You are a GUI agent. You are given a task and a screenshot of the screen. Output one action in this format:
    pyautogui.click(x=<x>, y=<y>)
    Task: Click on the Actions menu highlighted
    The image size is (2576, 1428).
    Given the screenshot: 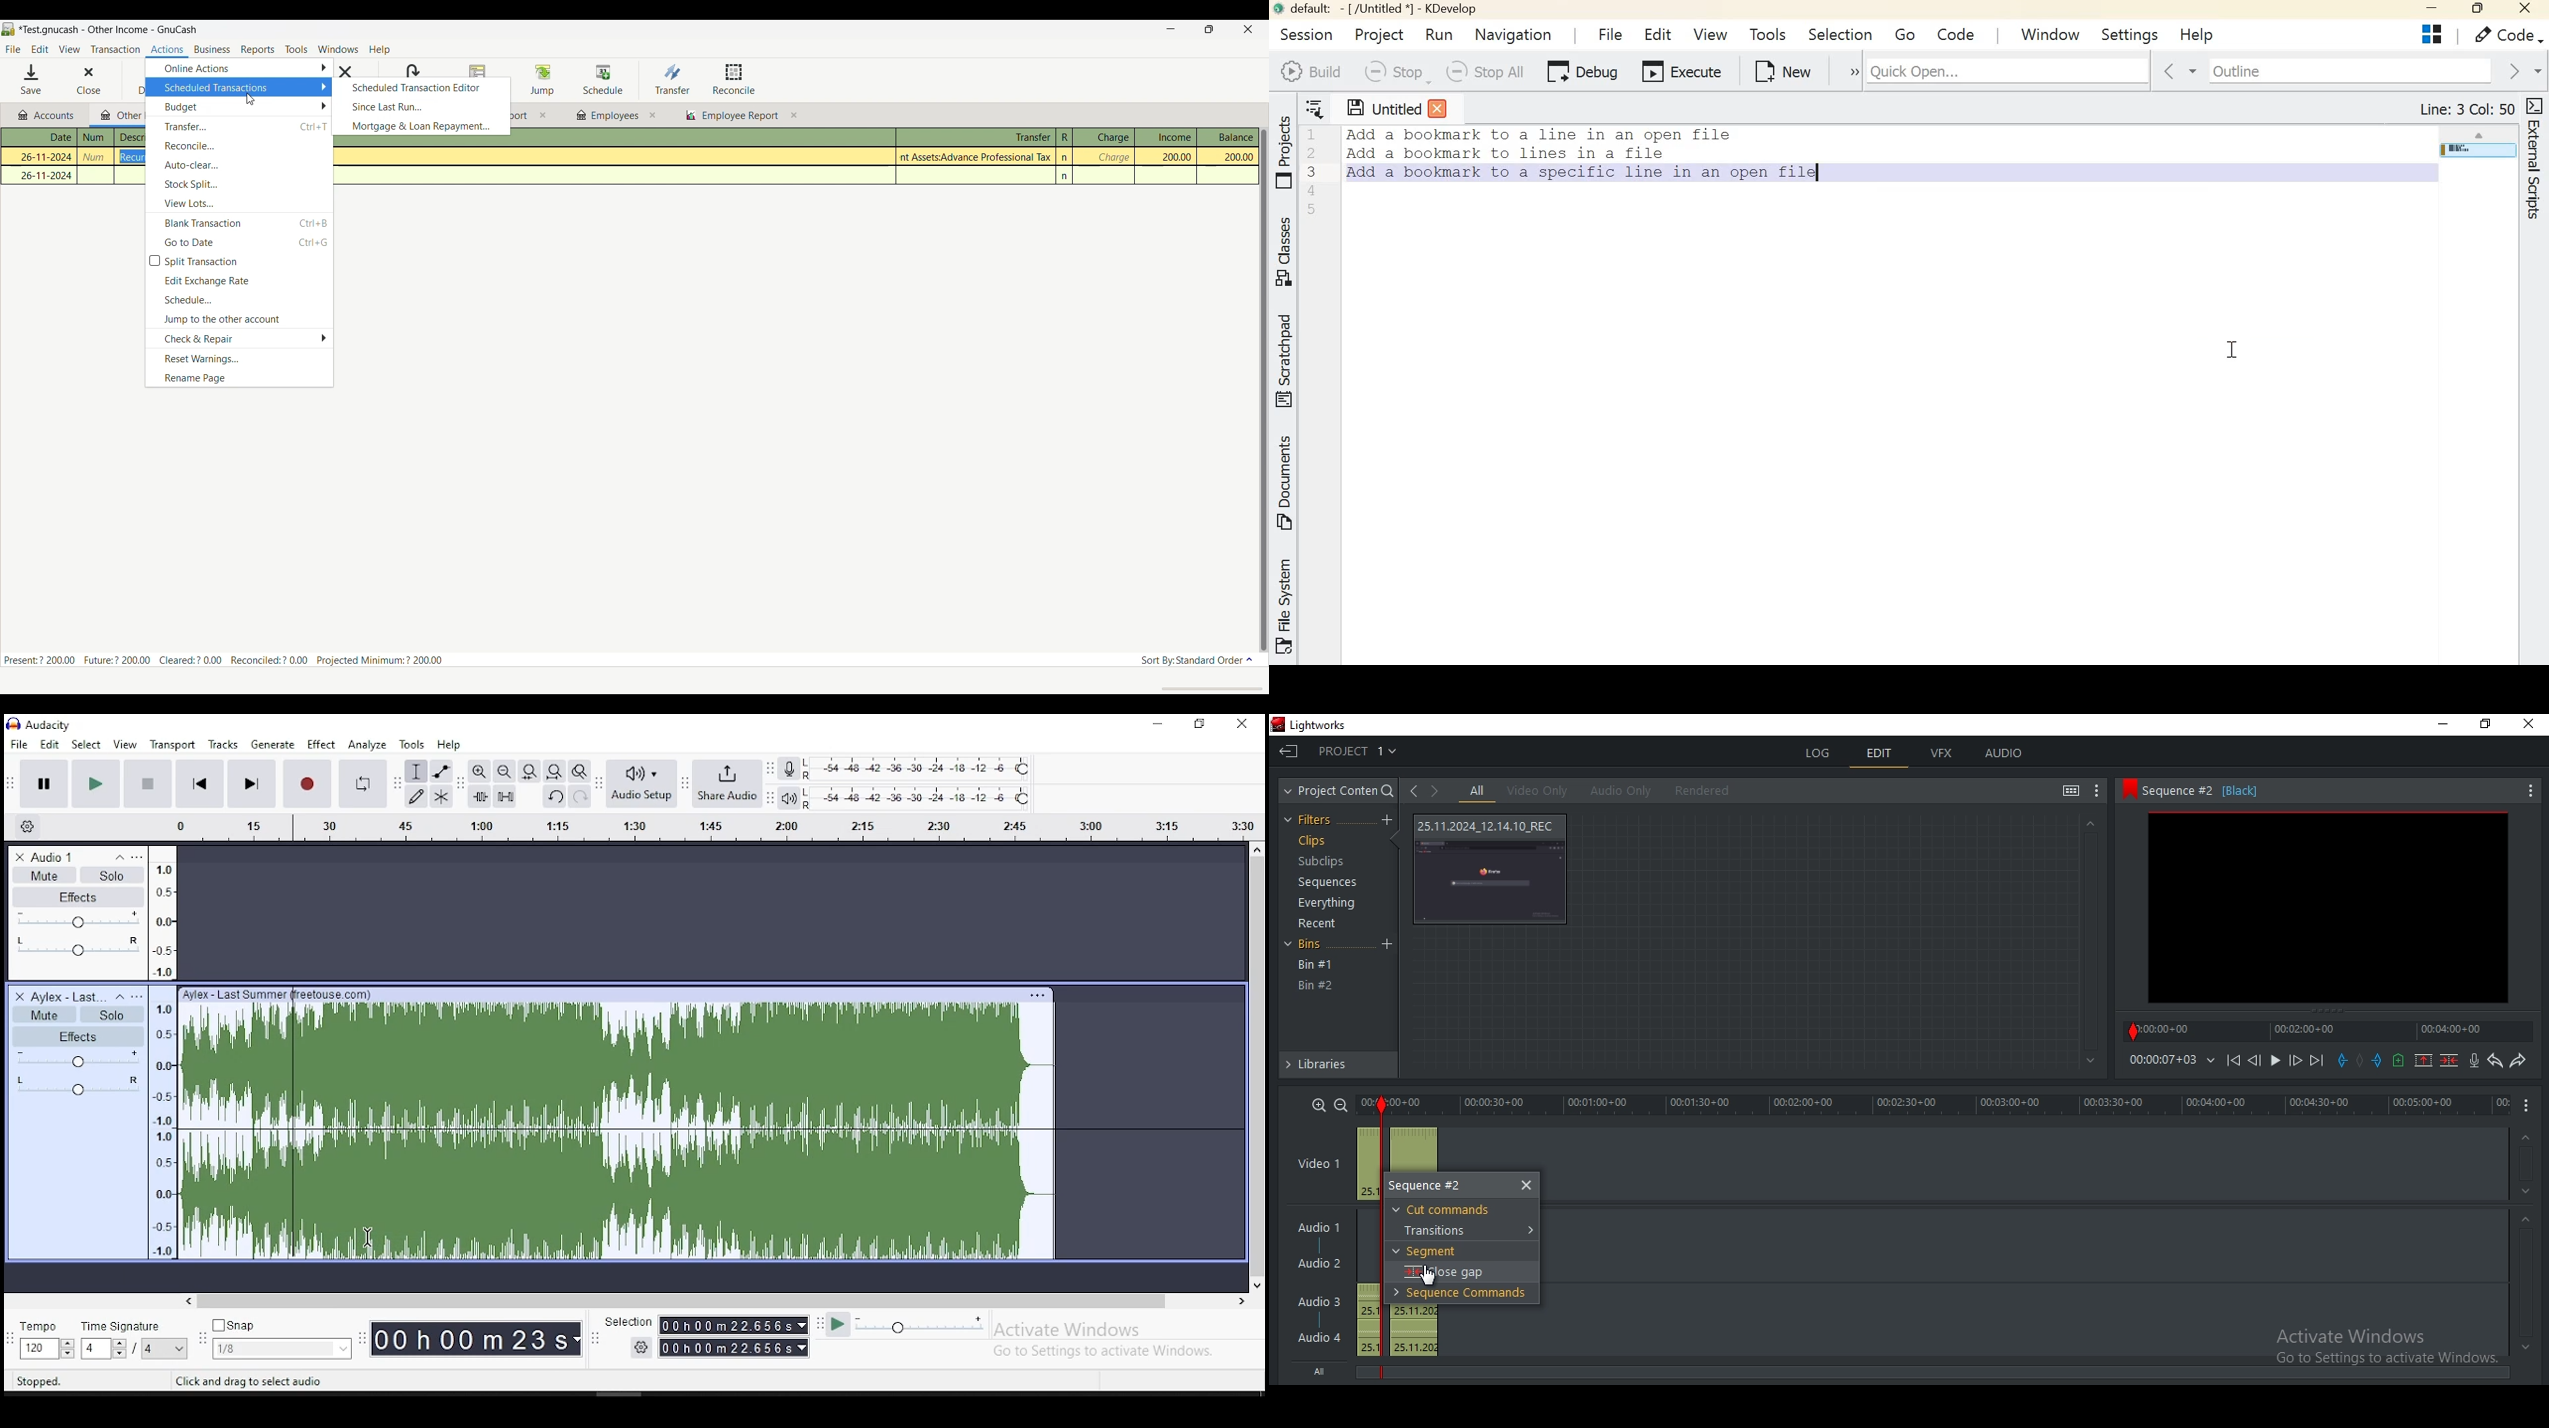 What is the action you would take?
    pyautogui.click(x=167, y=51)
    